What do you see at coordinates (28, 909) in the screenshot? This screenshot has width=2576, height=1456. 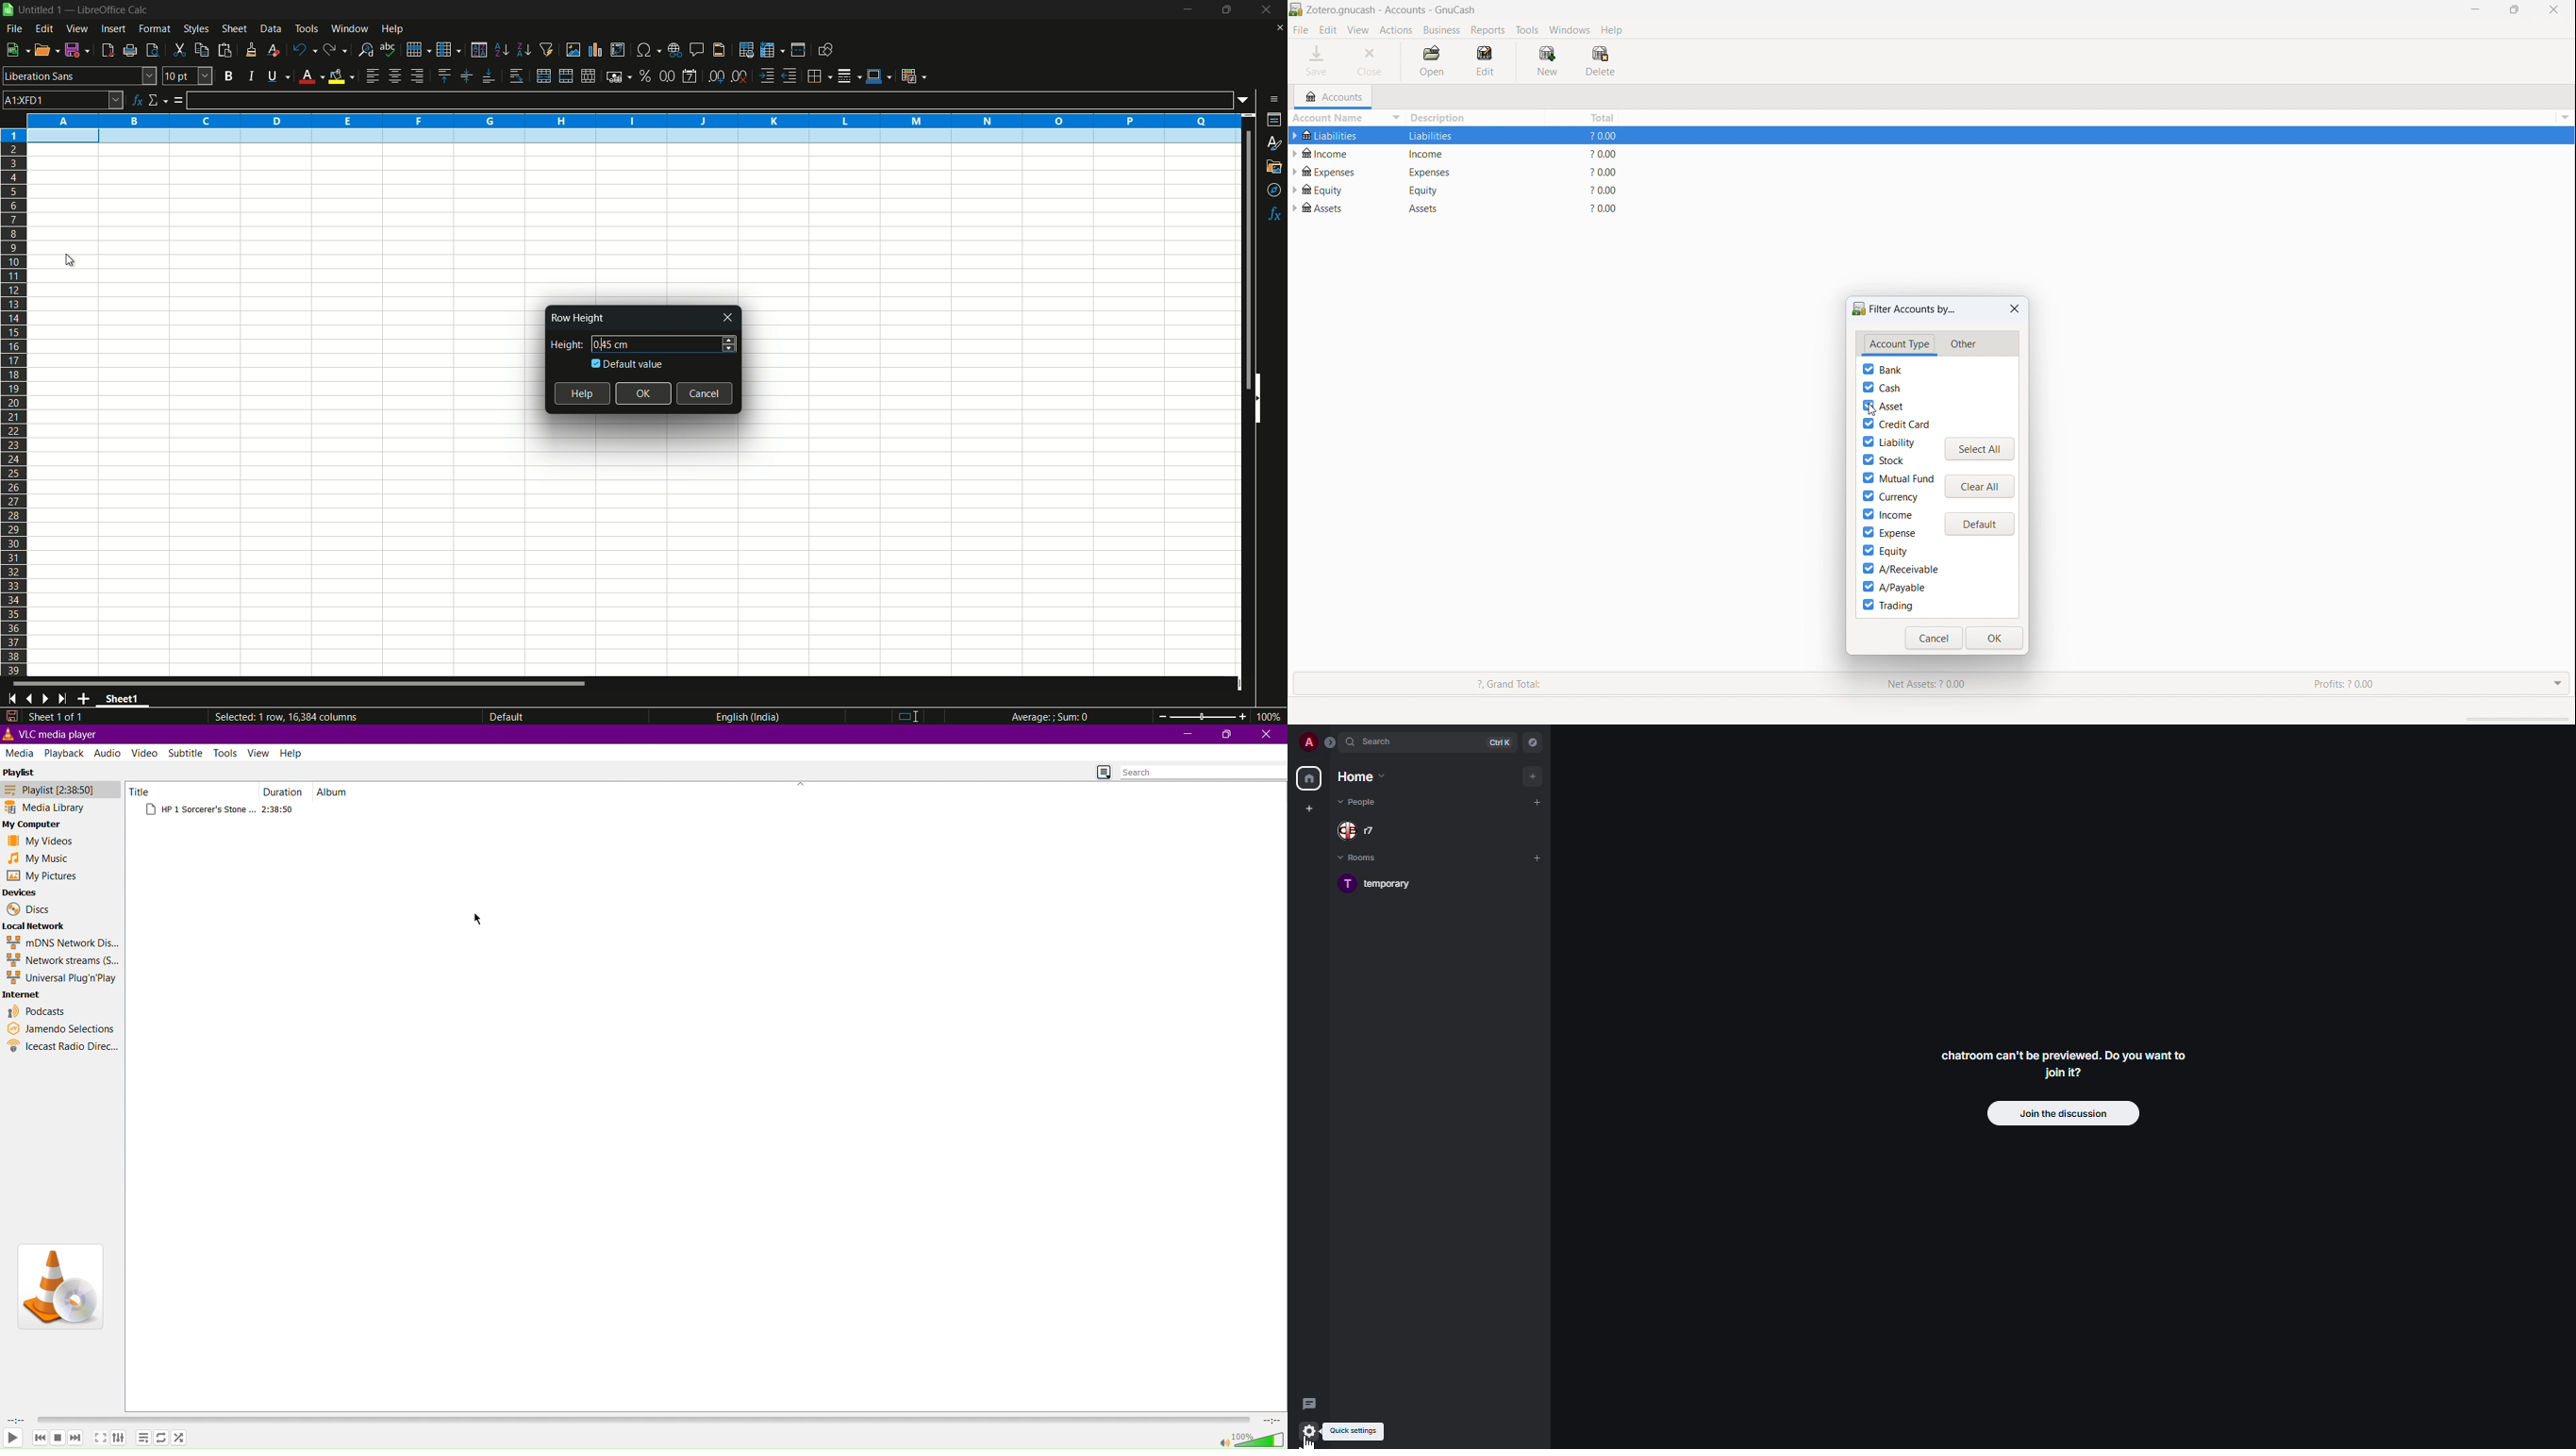 I see `Discs` at bounding box center [28, 909].